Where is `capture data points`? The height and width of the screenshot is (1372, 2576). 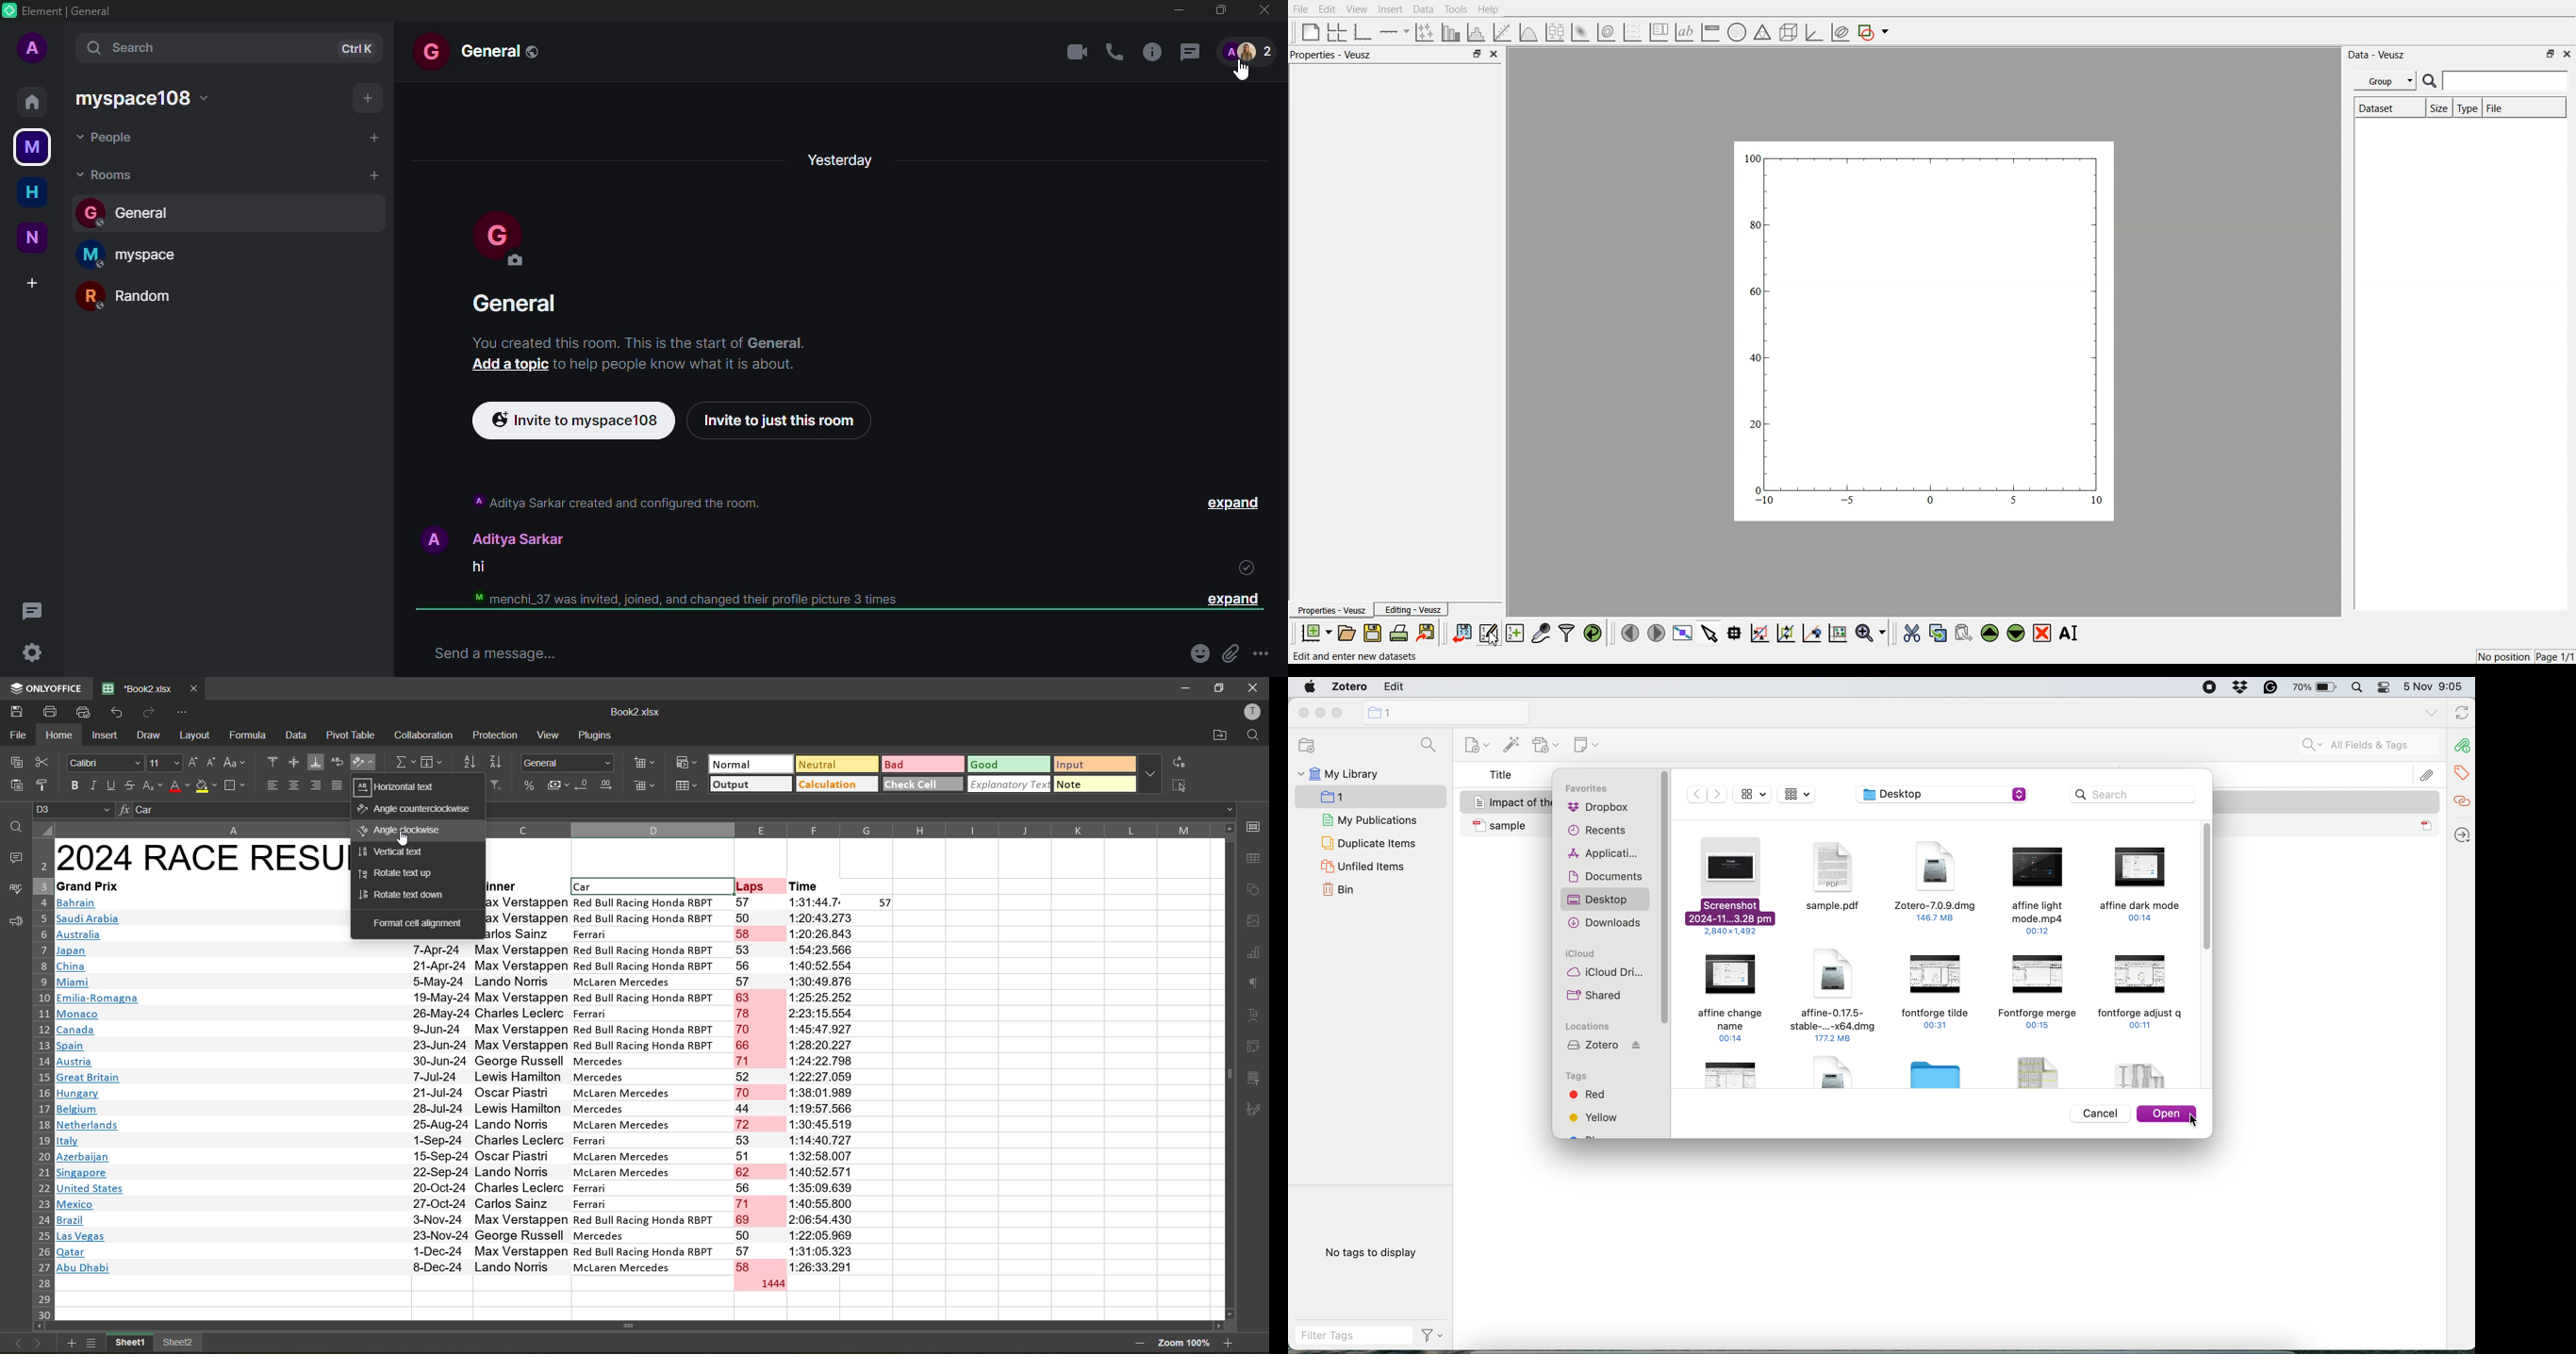 capture data points is located at coordinates (1542, 634).